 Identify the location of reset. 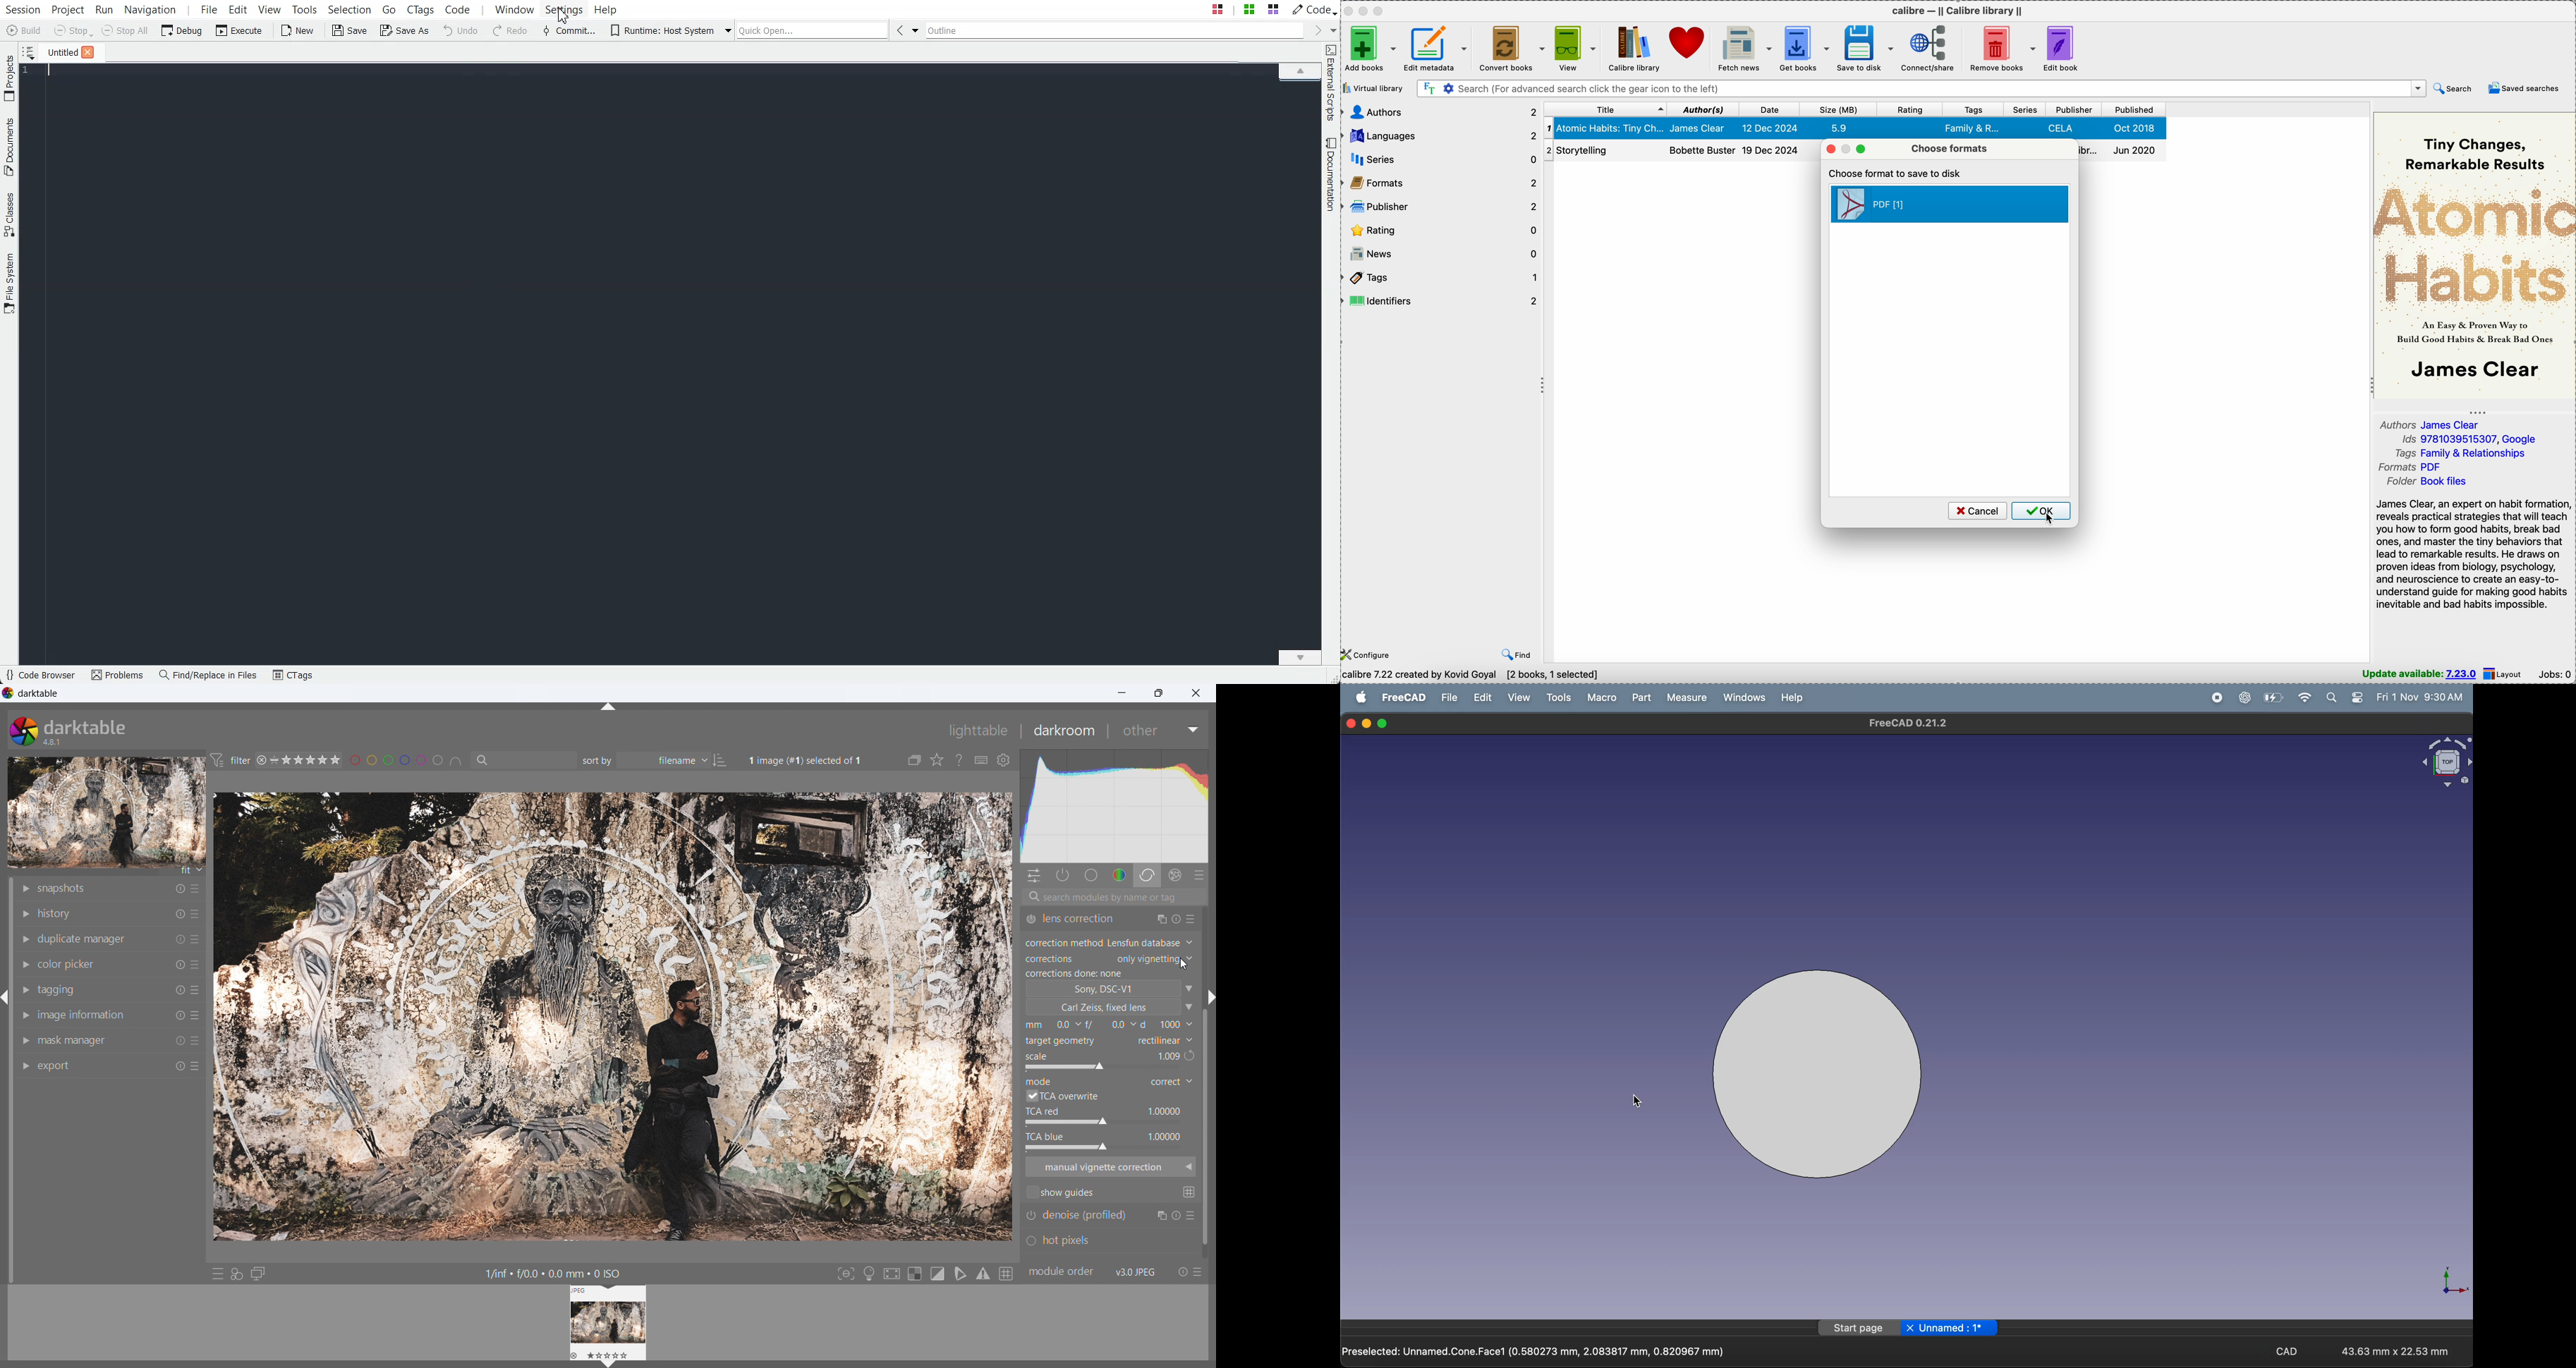
(175, 965).